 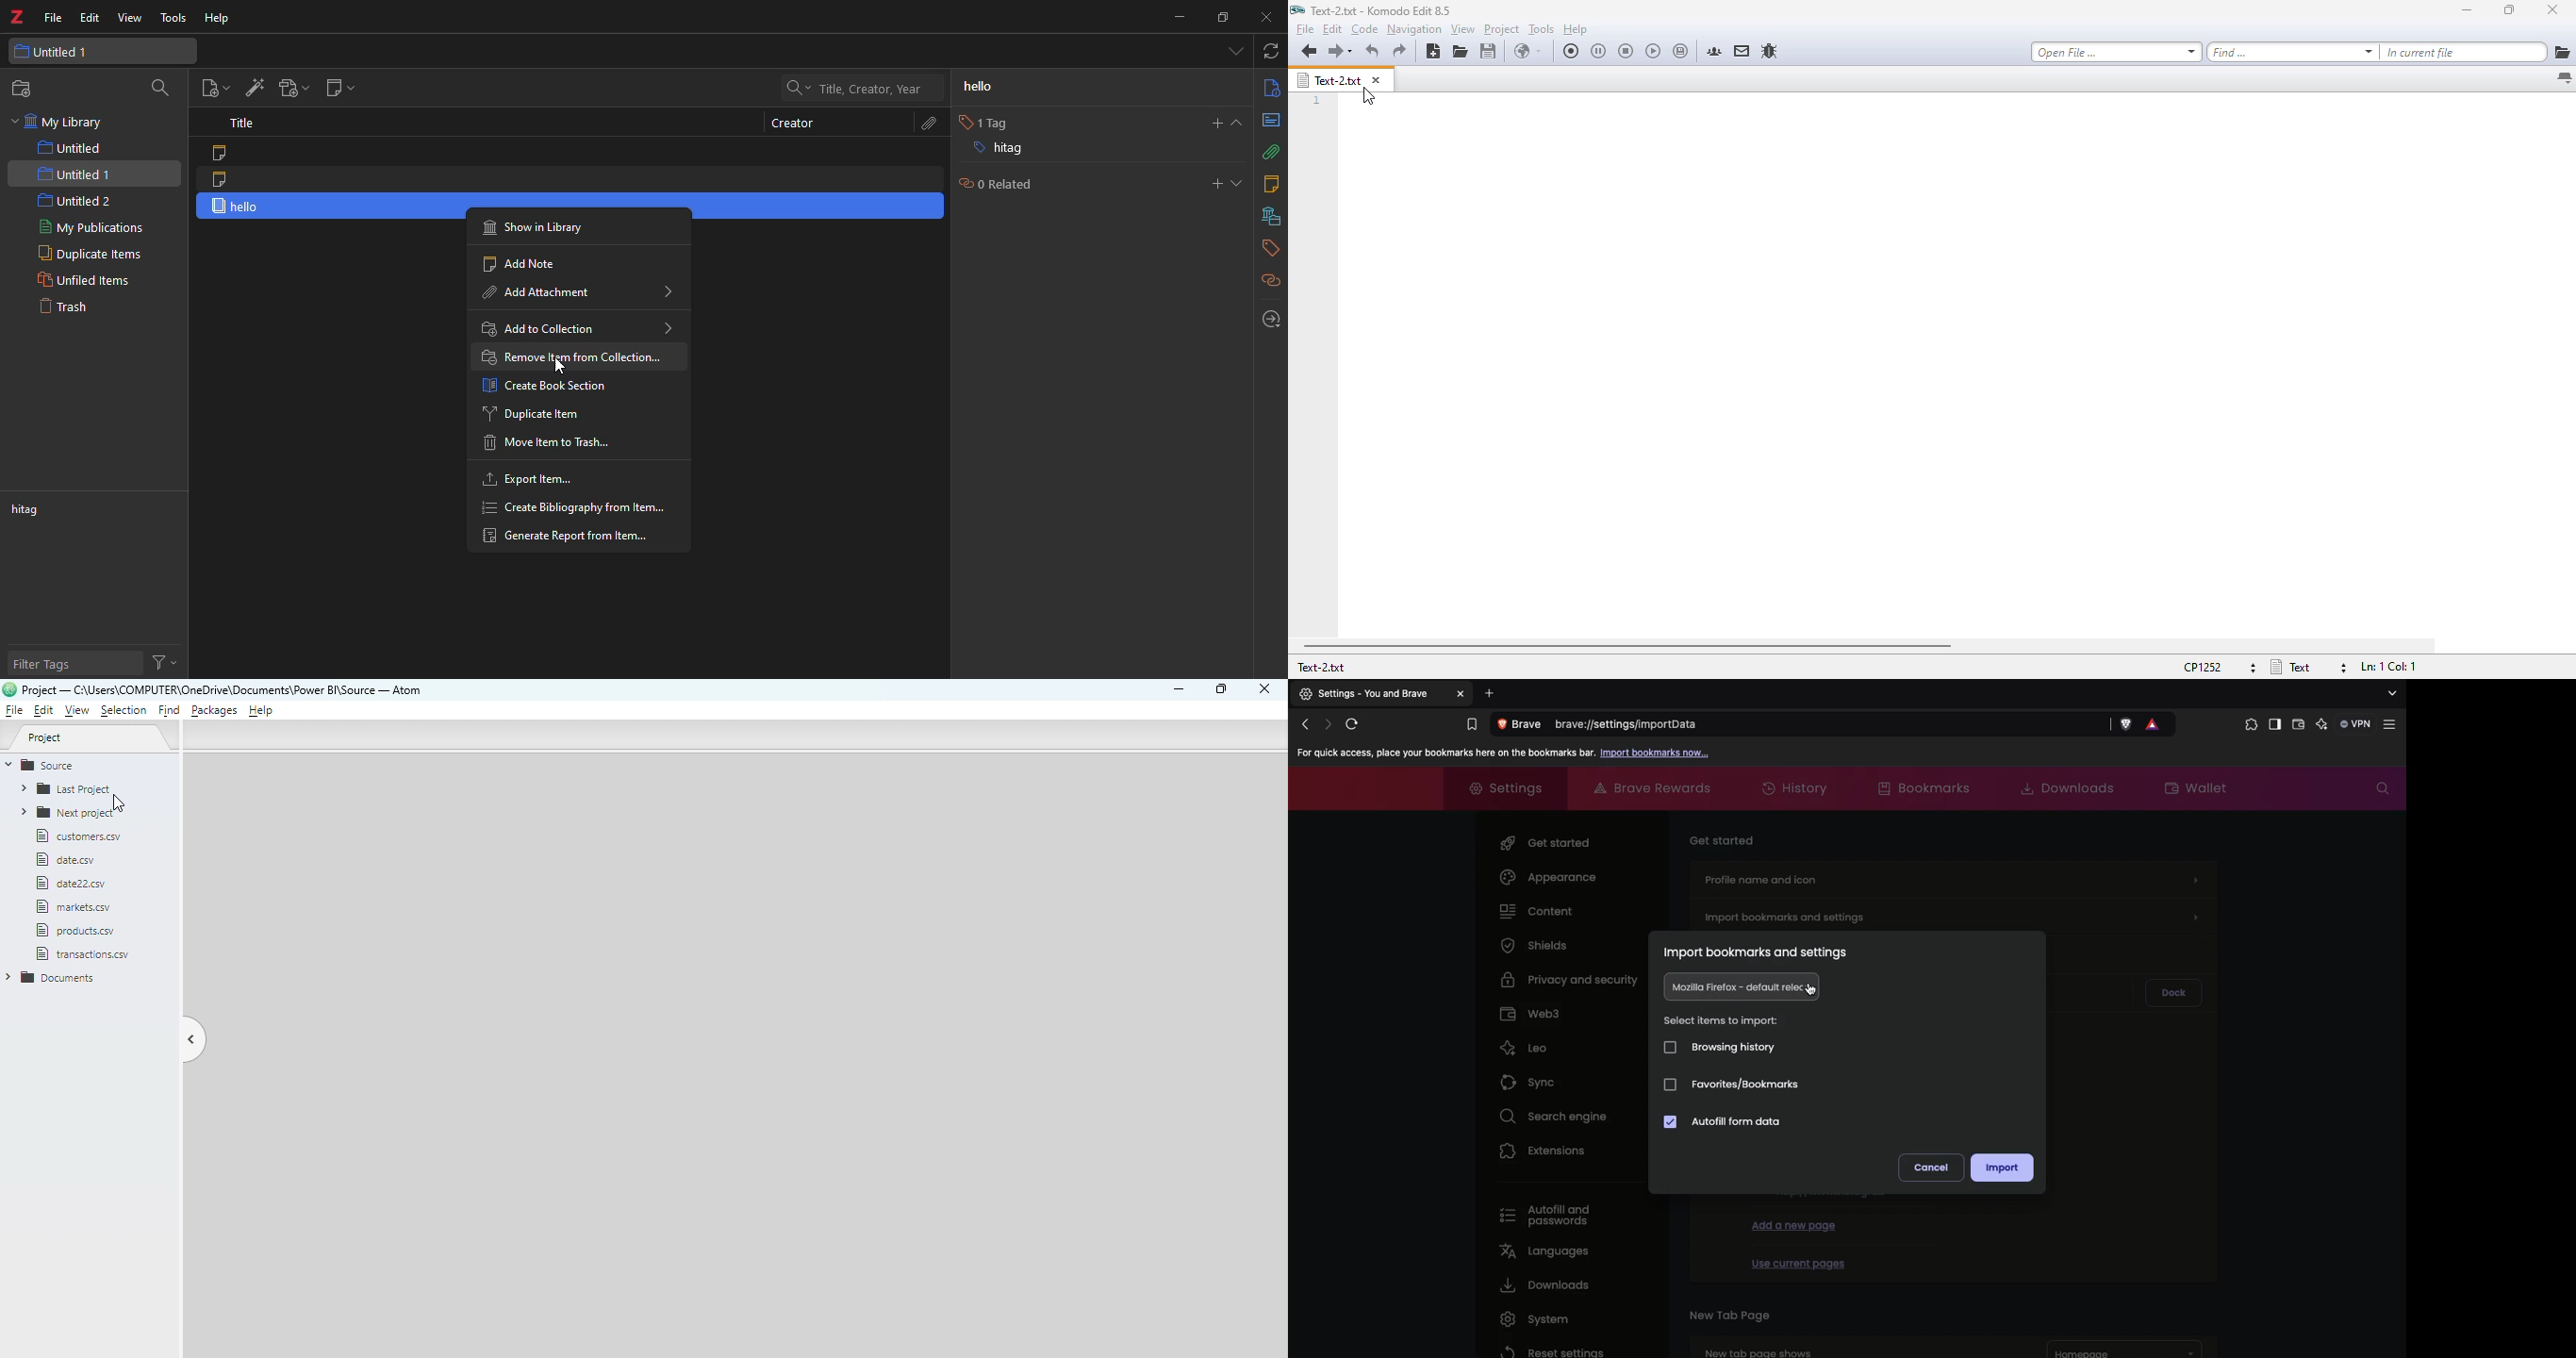 What do you see at coordinates (1269, 152) in the screenshot?
I see `attach` at bounding box center [1269, 152].